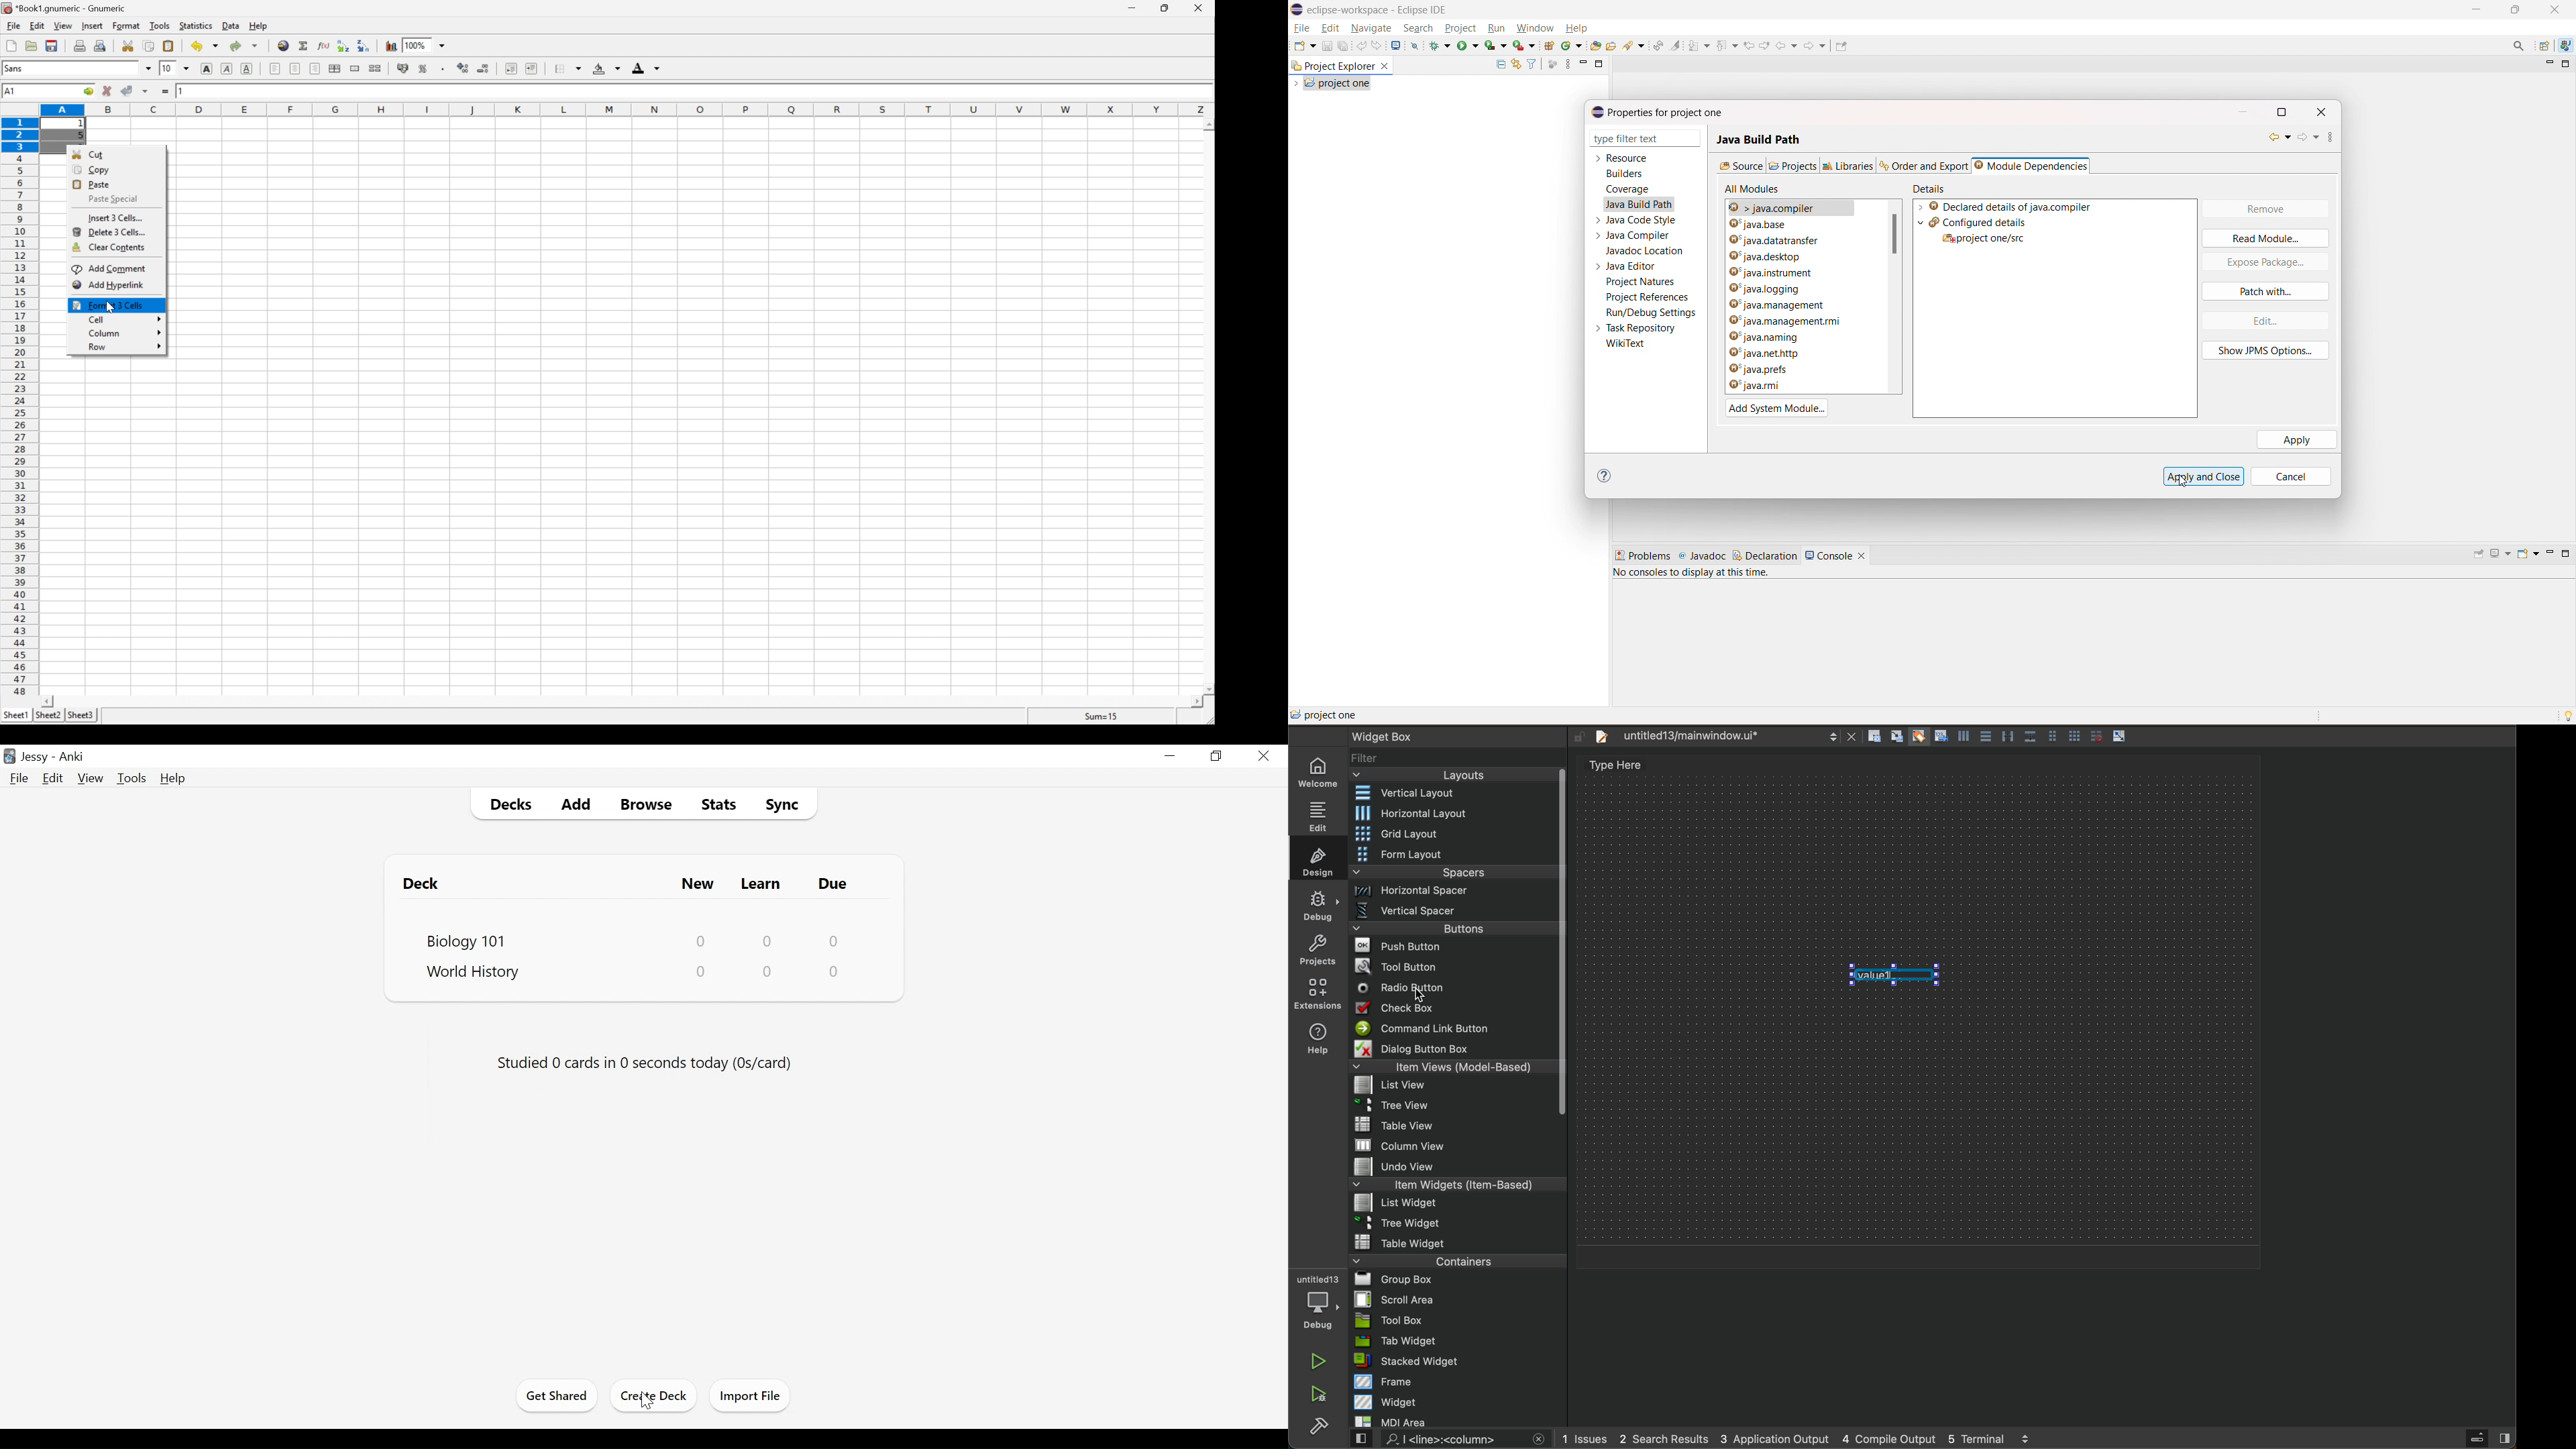  I want to click on add comment, so click(111, 269).